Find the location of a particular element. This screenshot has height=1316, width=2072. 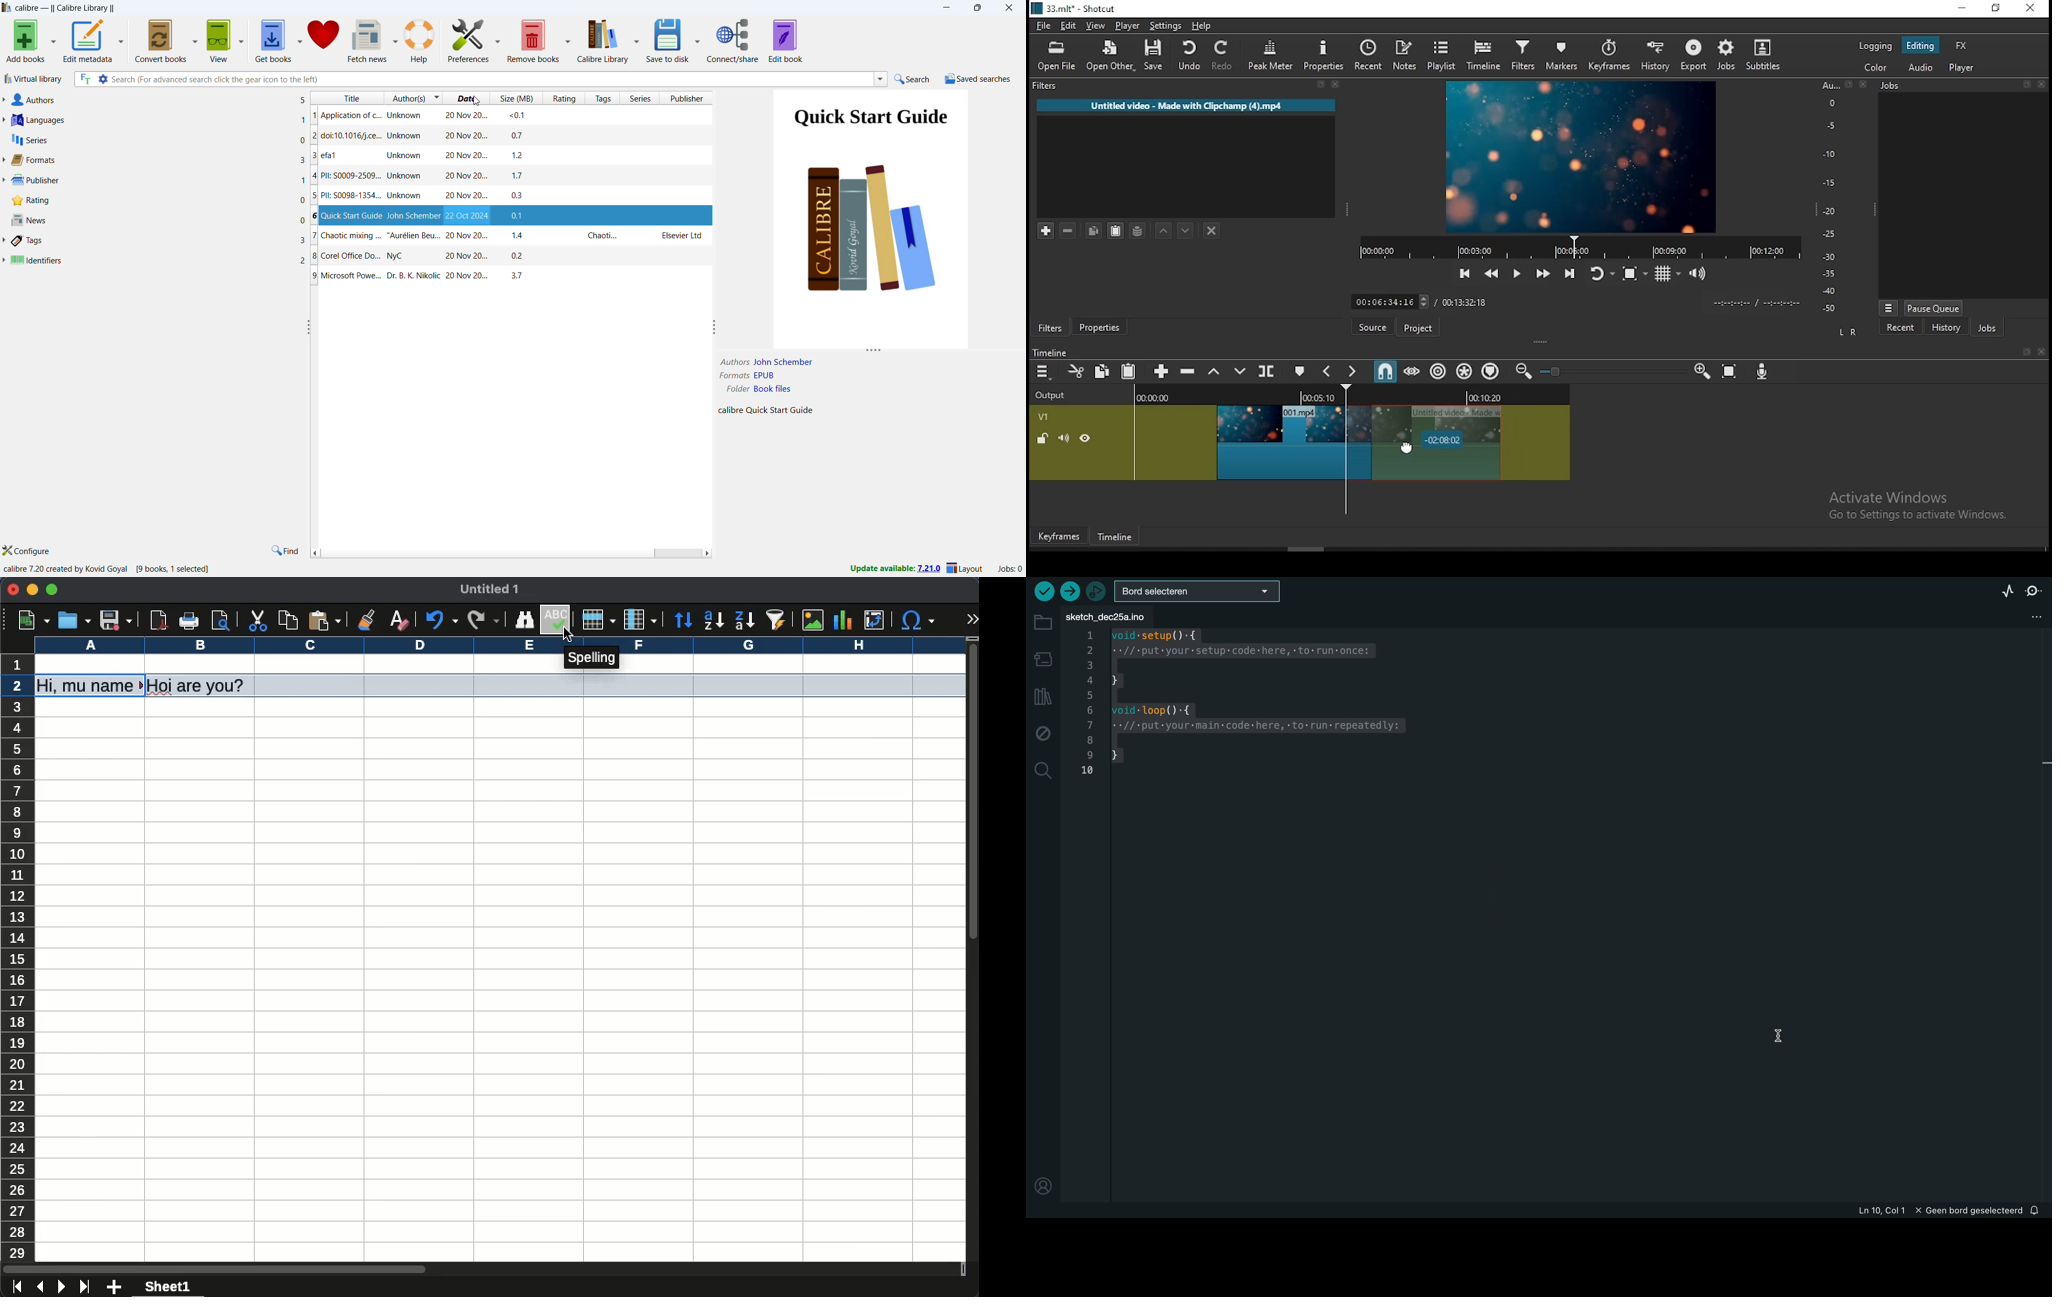

 is located at coordinates (1764, 374).